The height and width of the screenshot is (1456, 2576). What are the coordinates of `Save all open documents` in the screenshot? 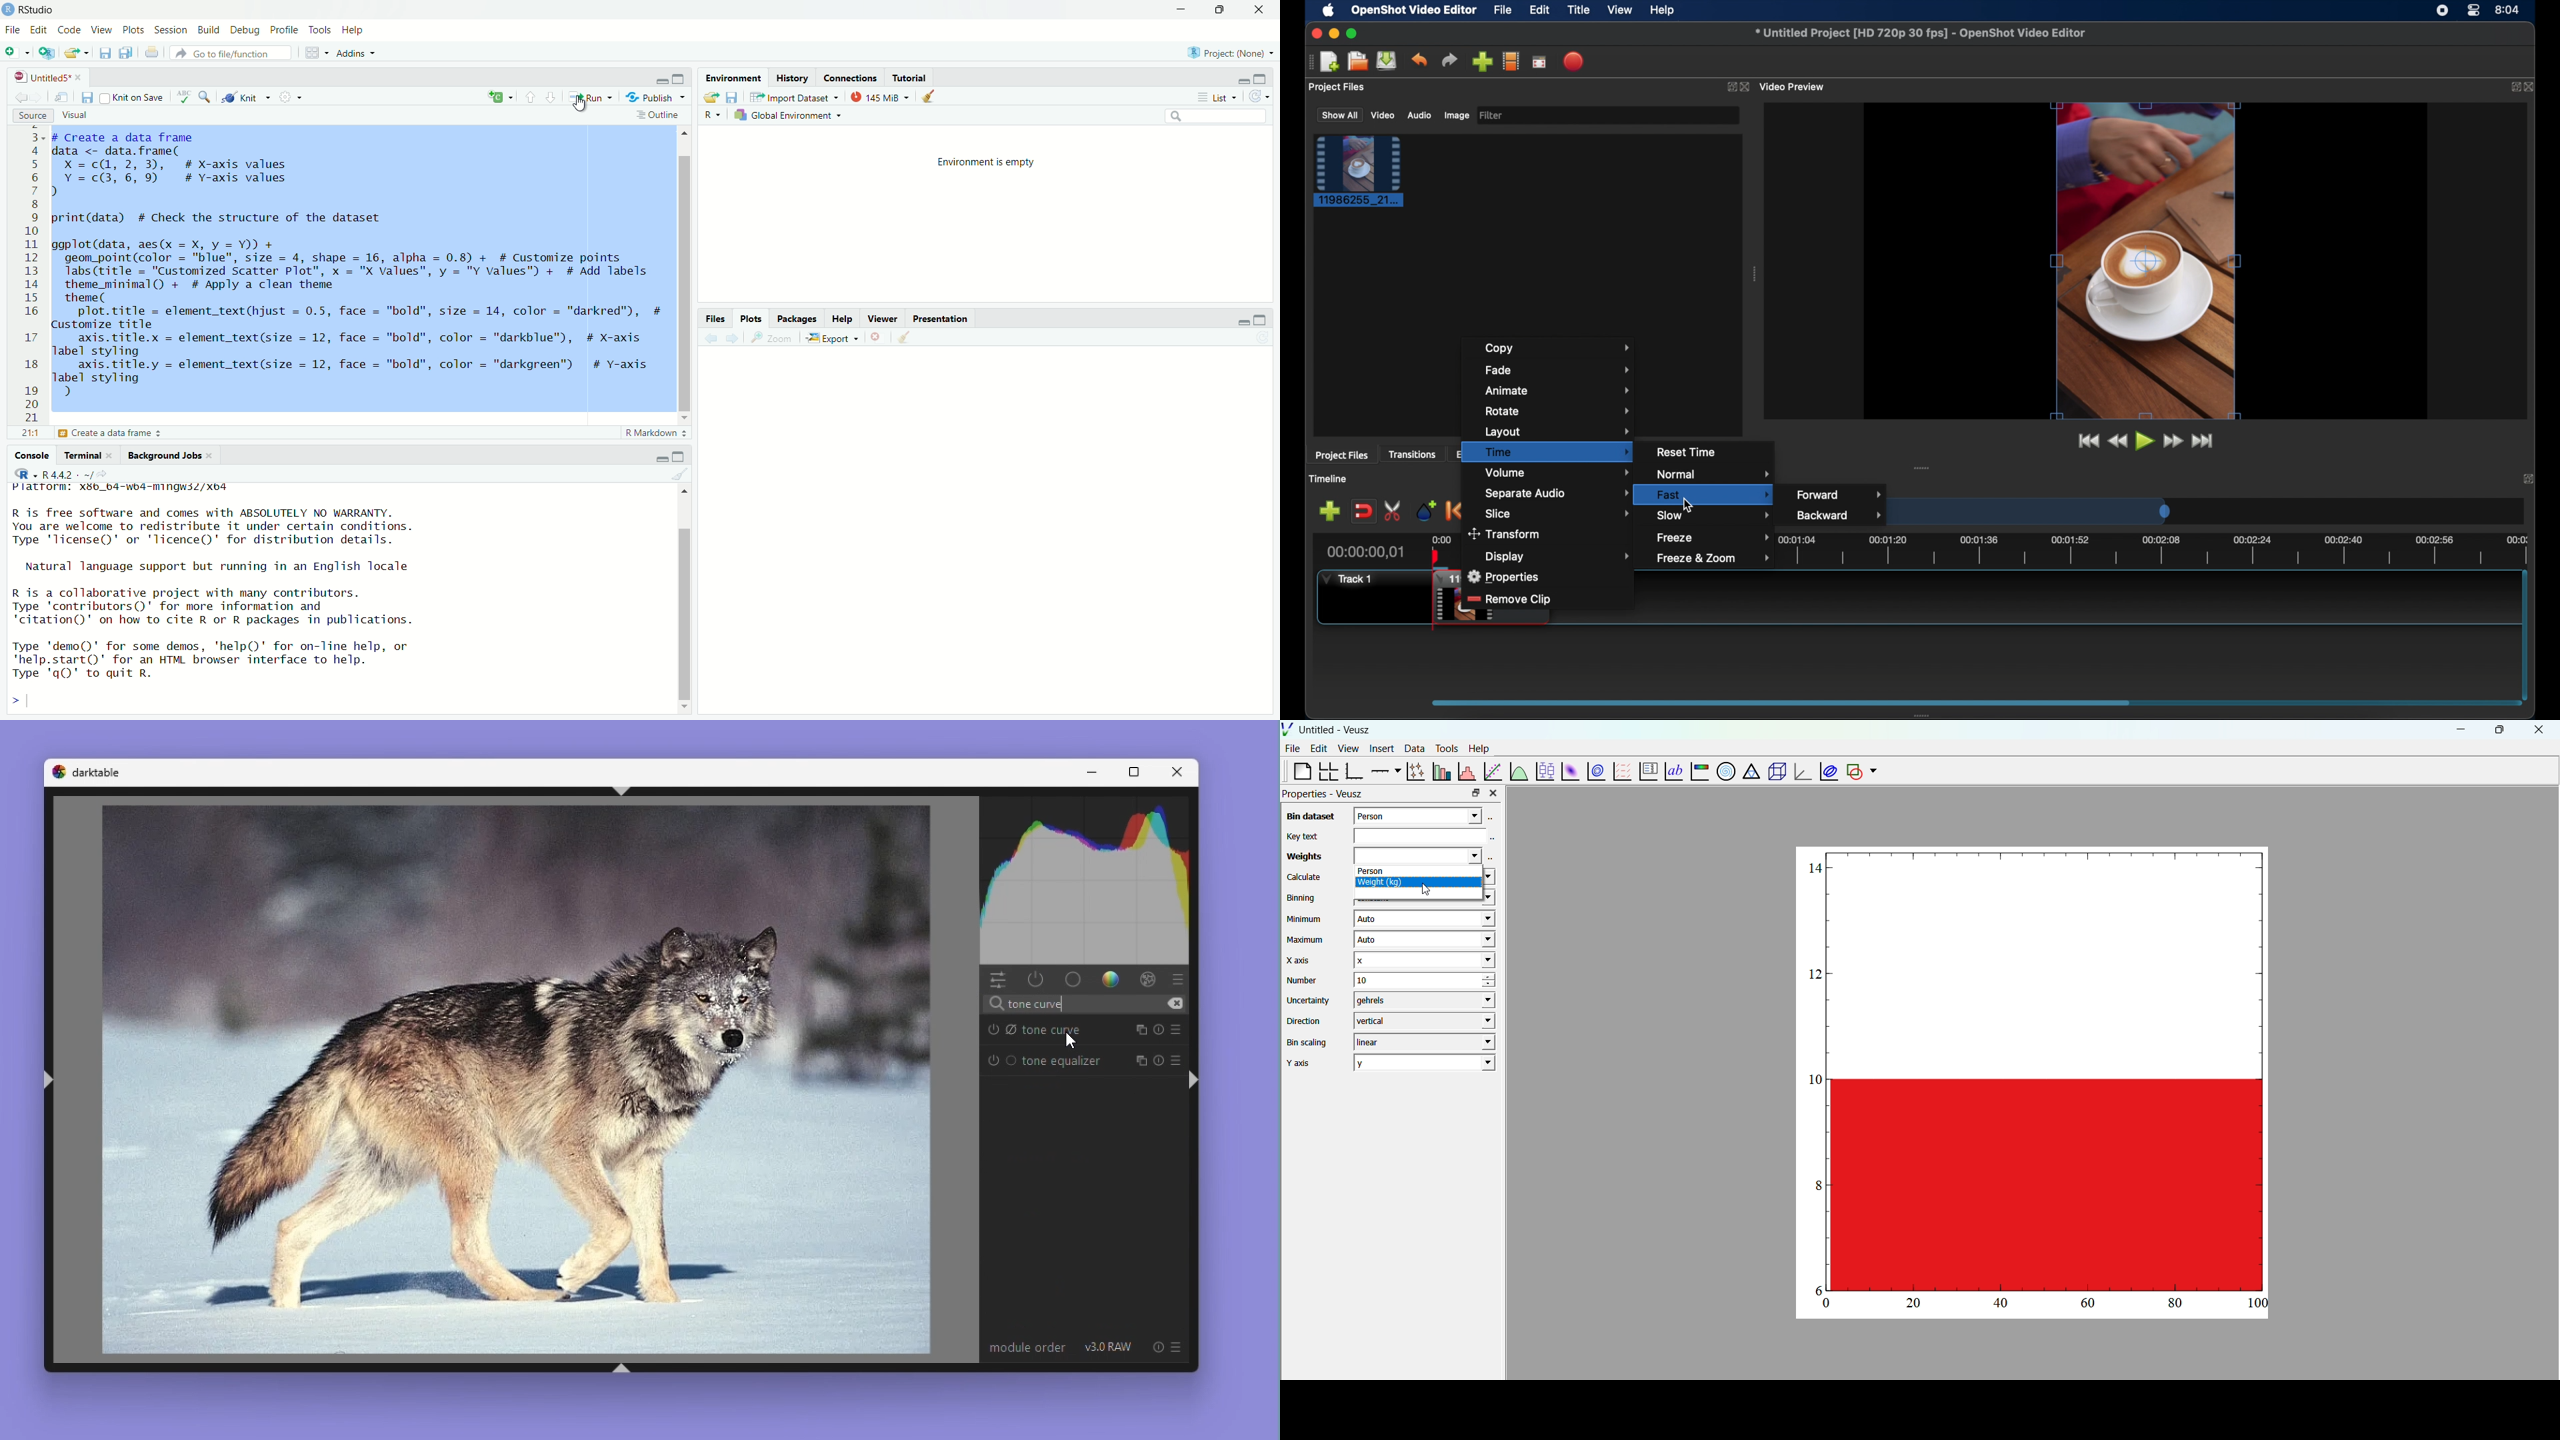 It's located at (127, 53).